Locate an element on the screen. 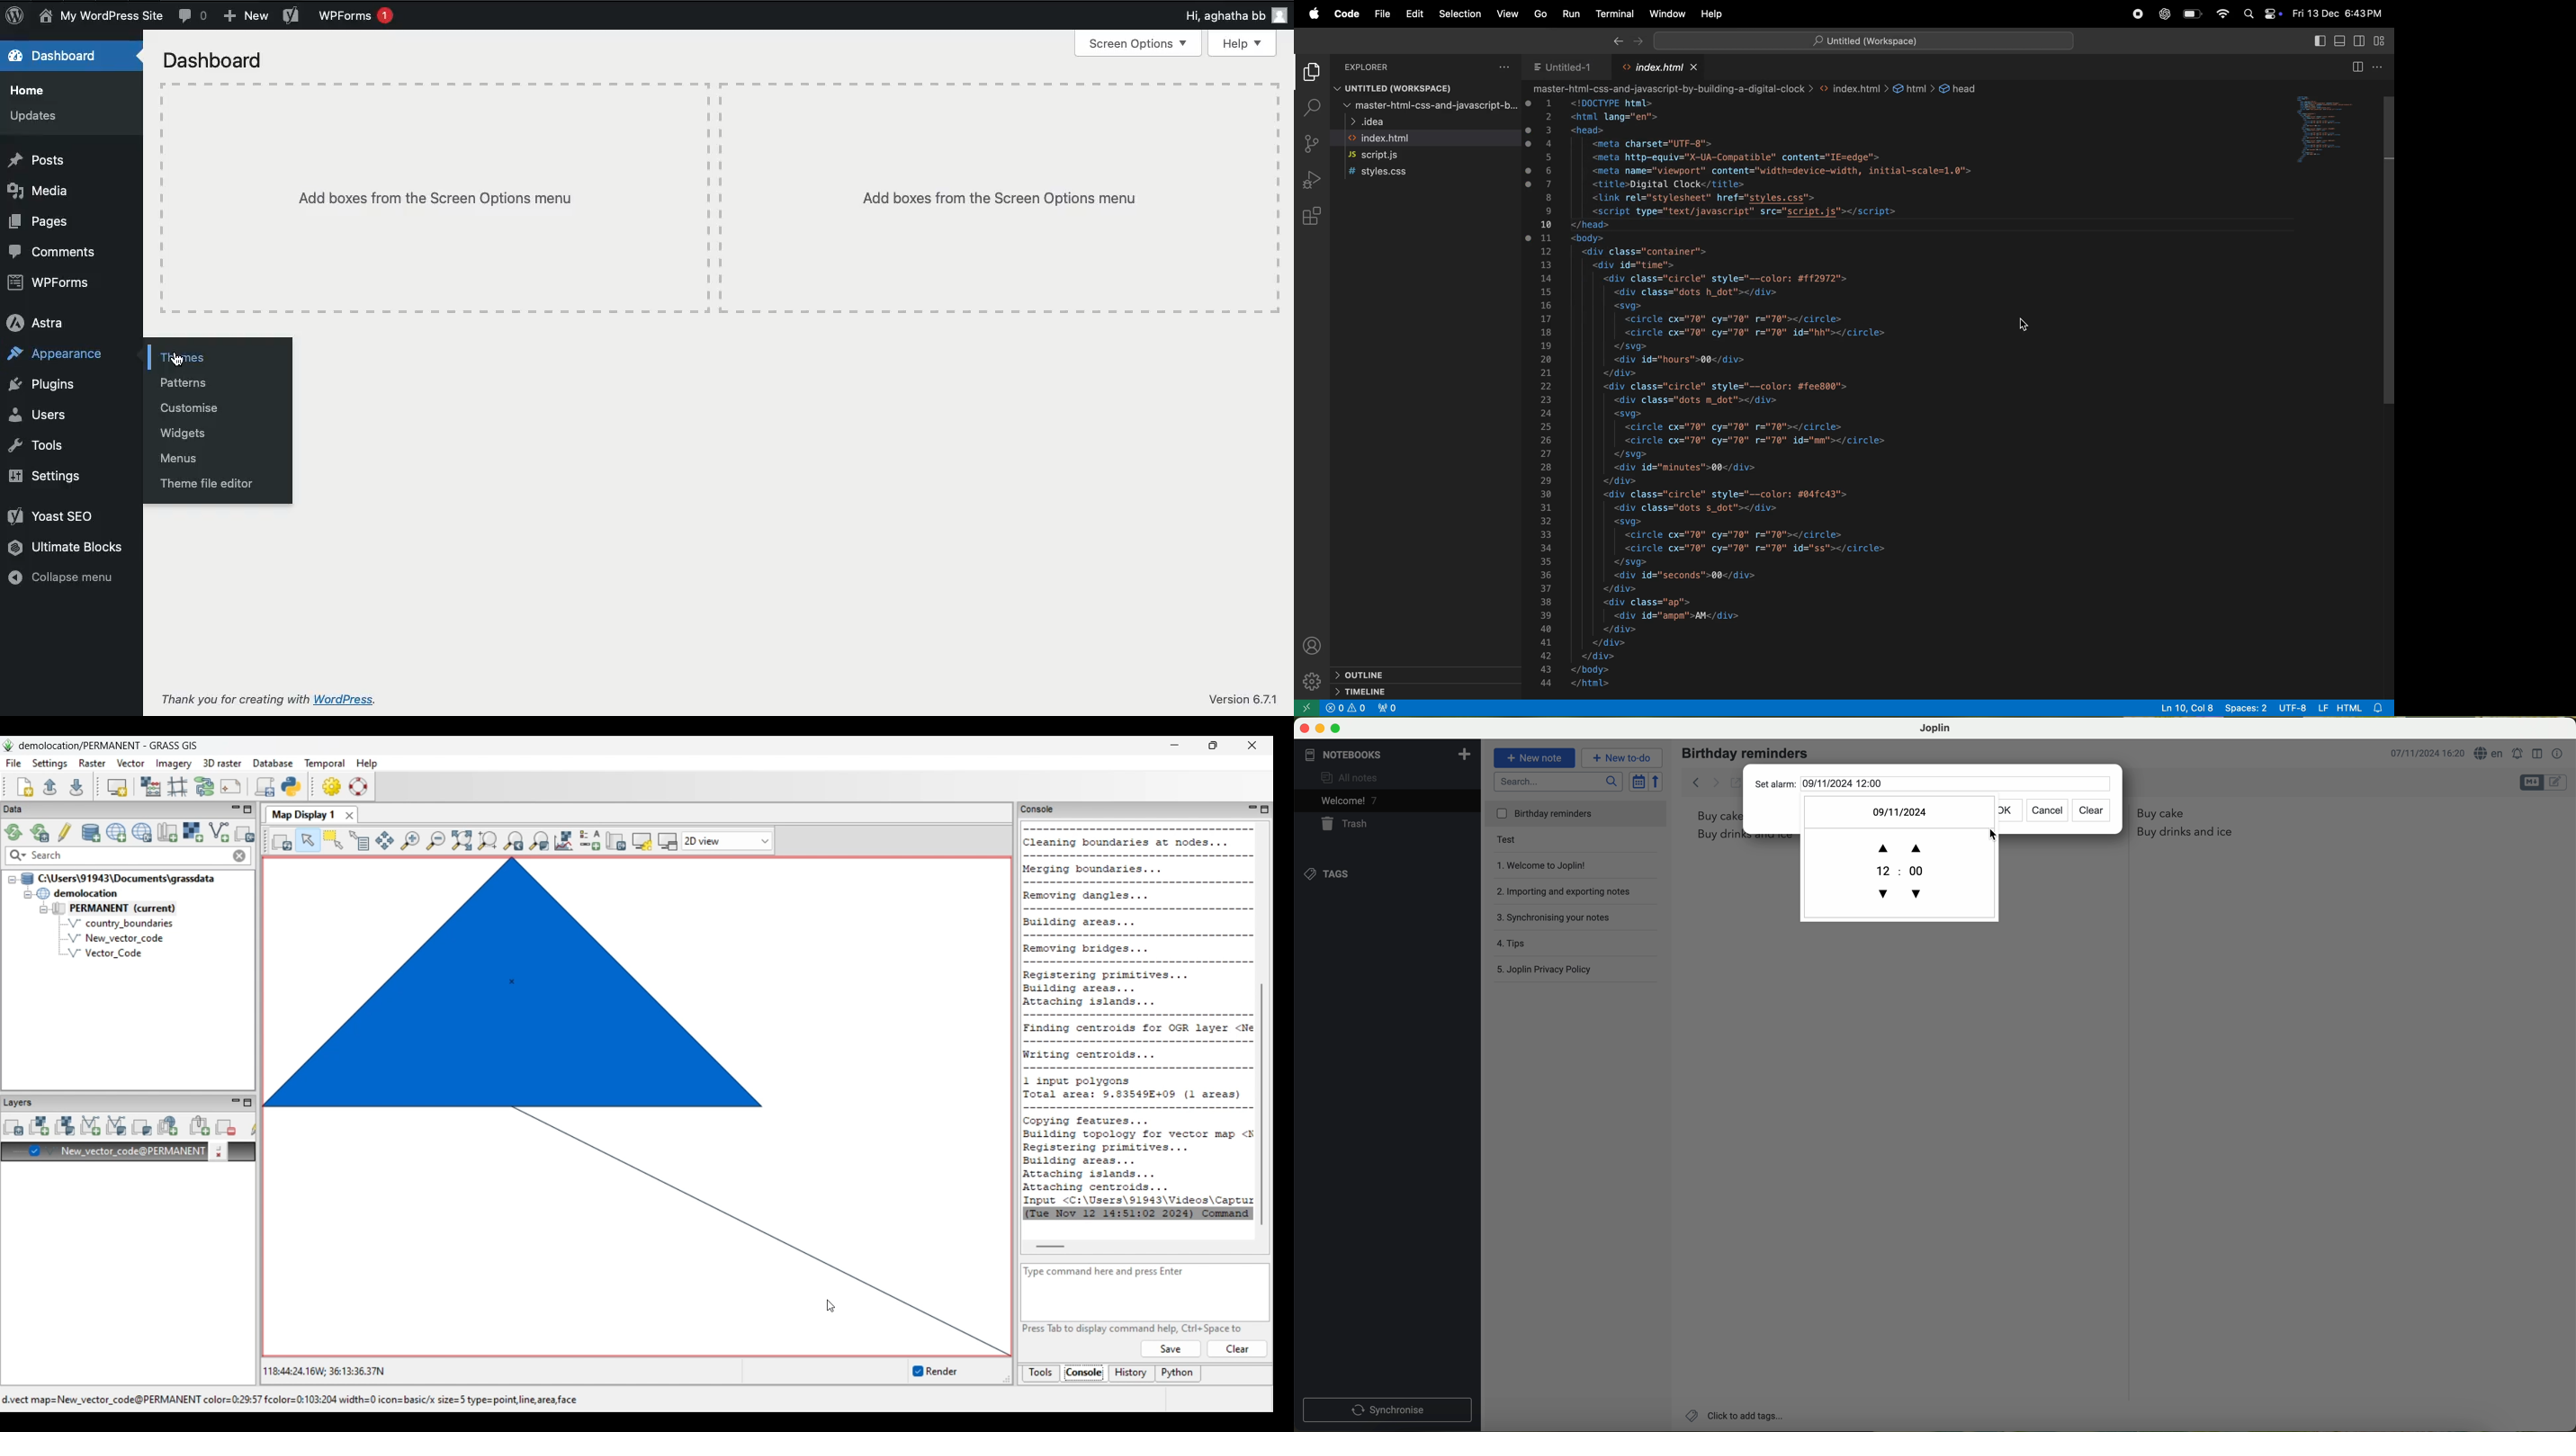 The height and width of the screenshot is (1456, 2576). record is located at coordinates (2141, 13).